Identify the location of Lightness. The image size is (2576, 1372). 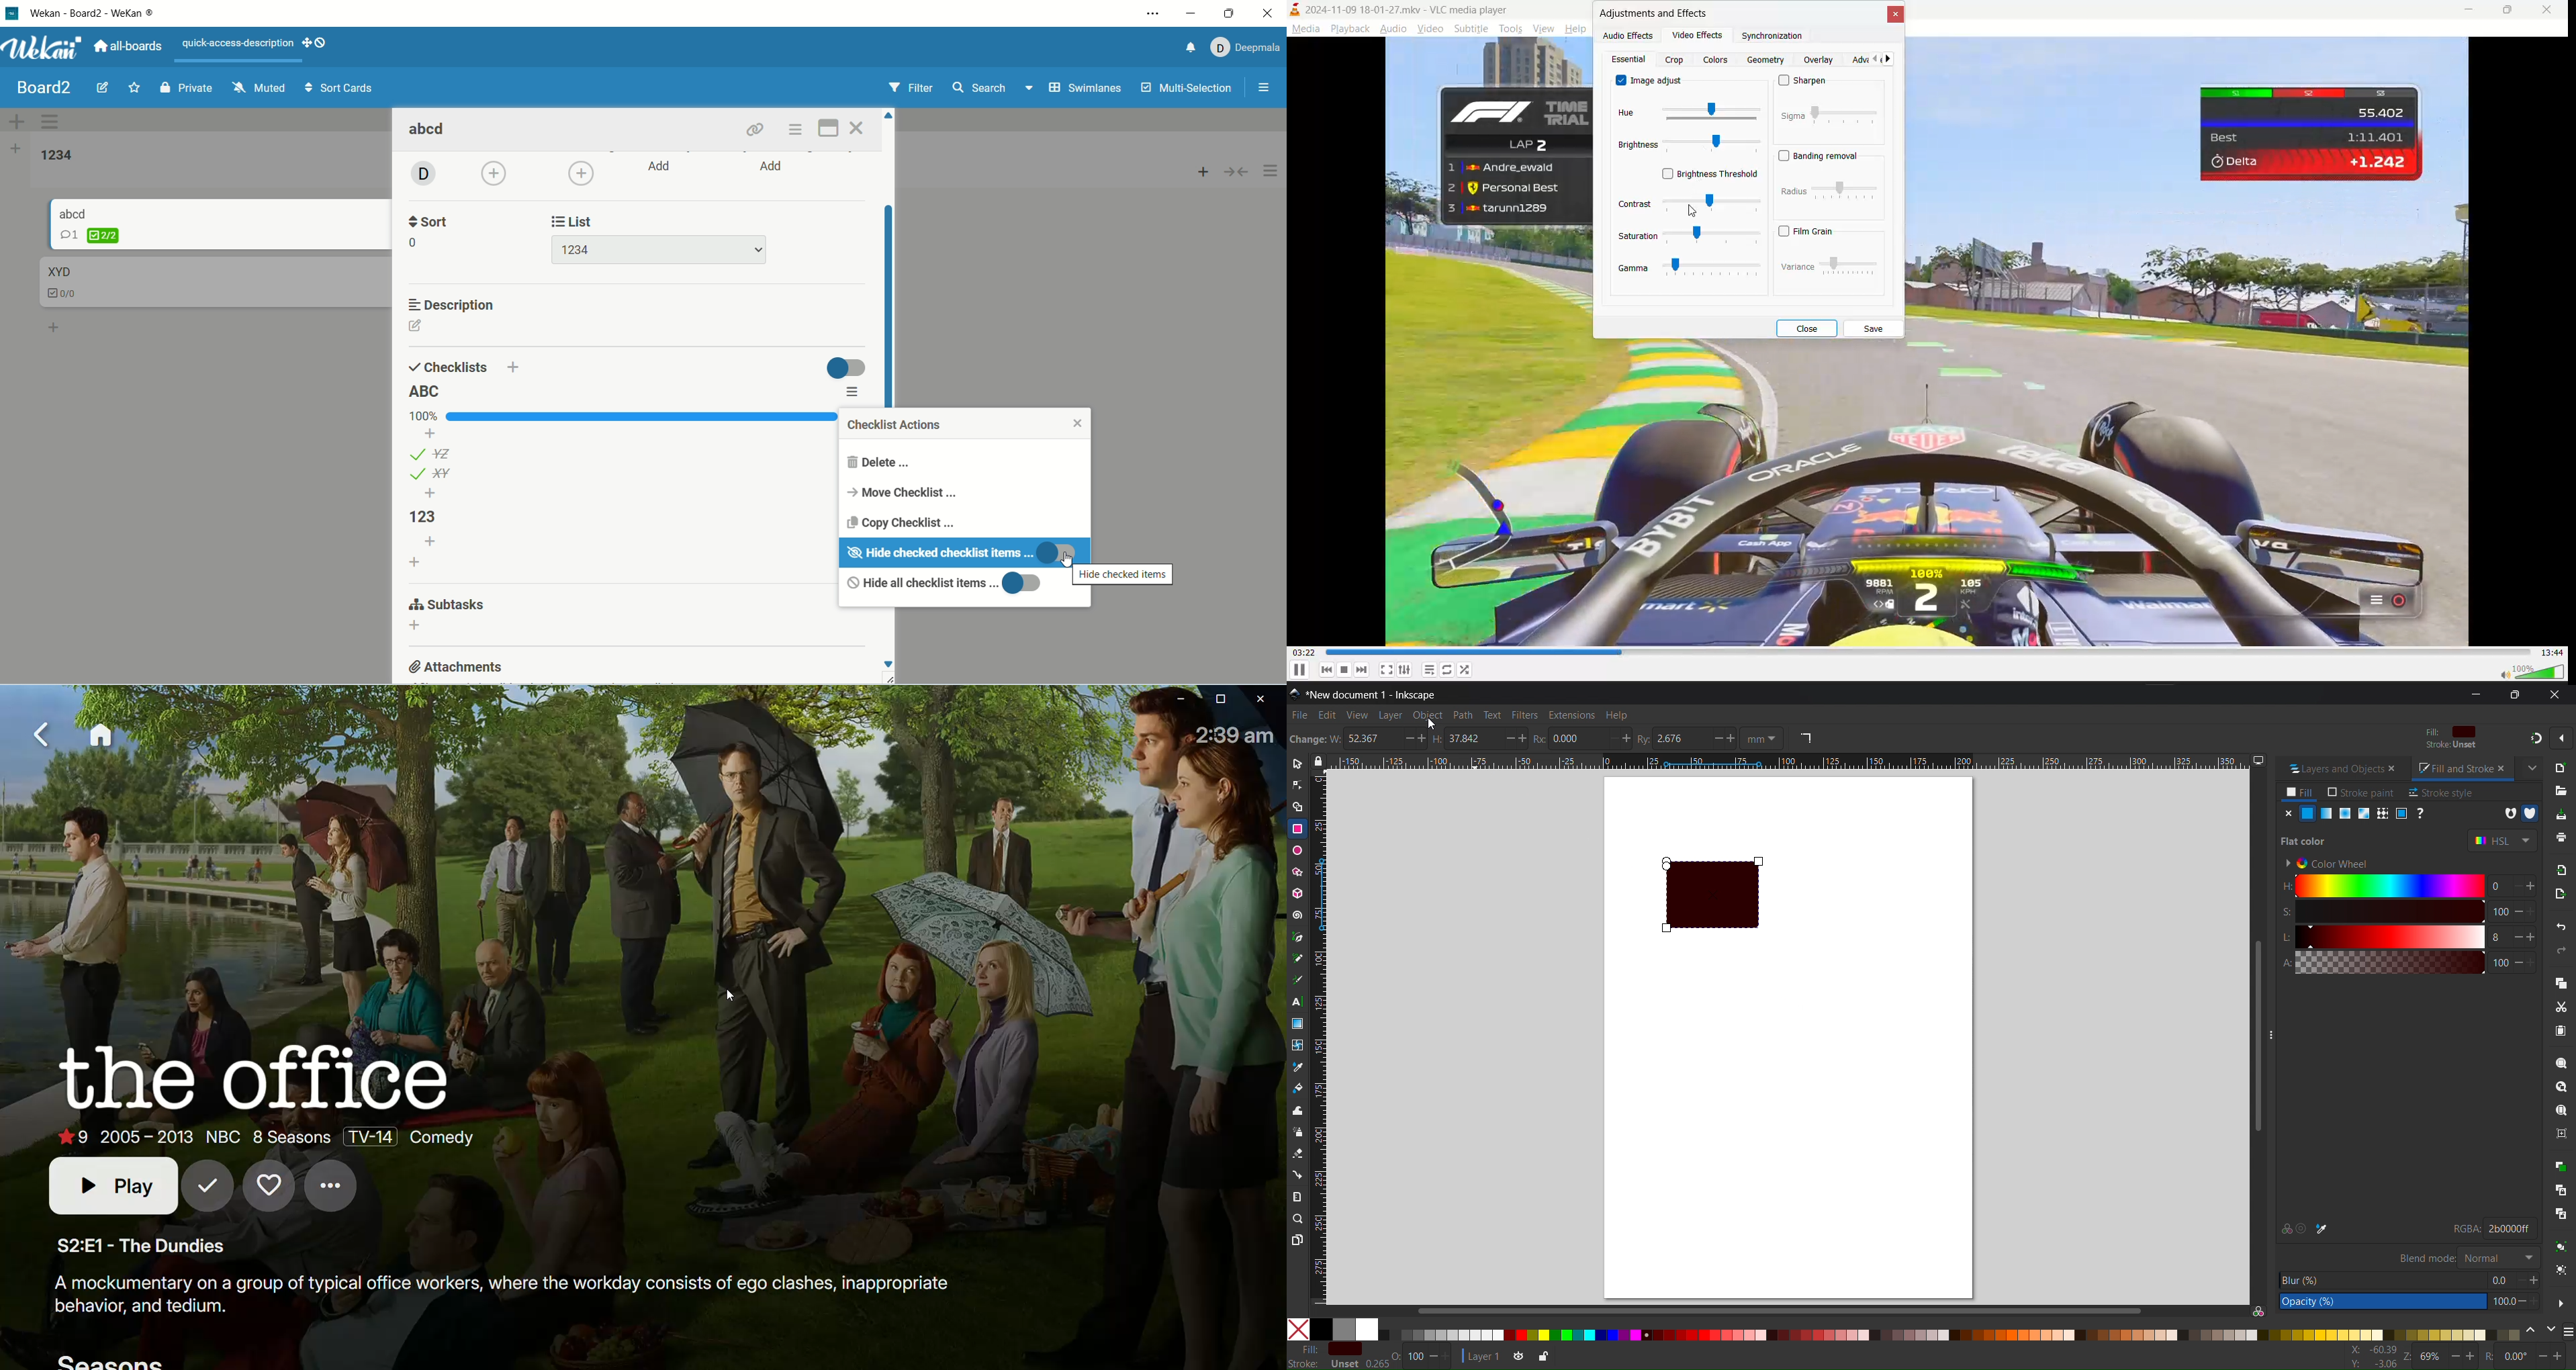
(2381, 937).